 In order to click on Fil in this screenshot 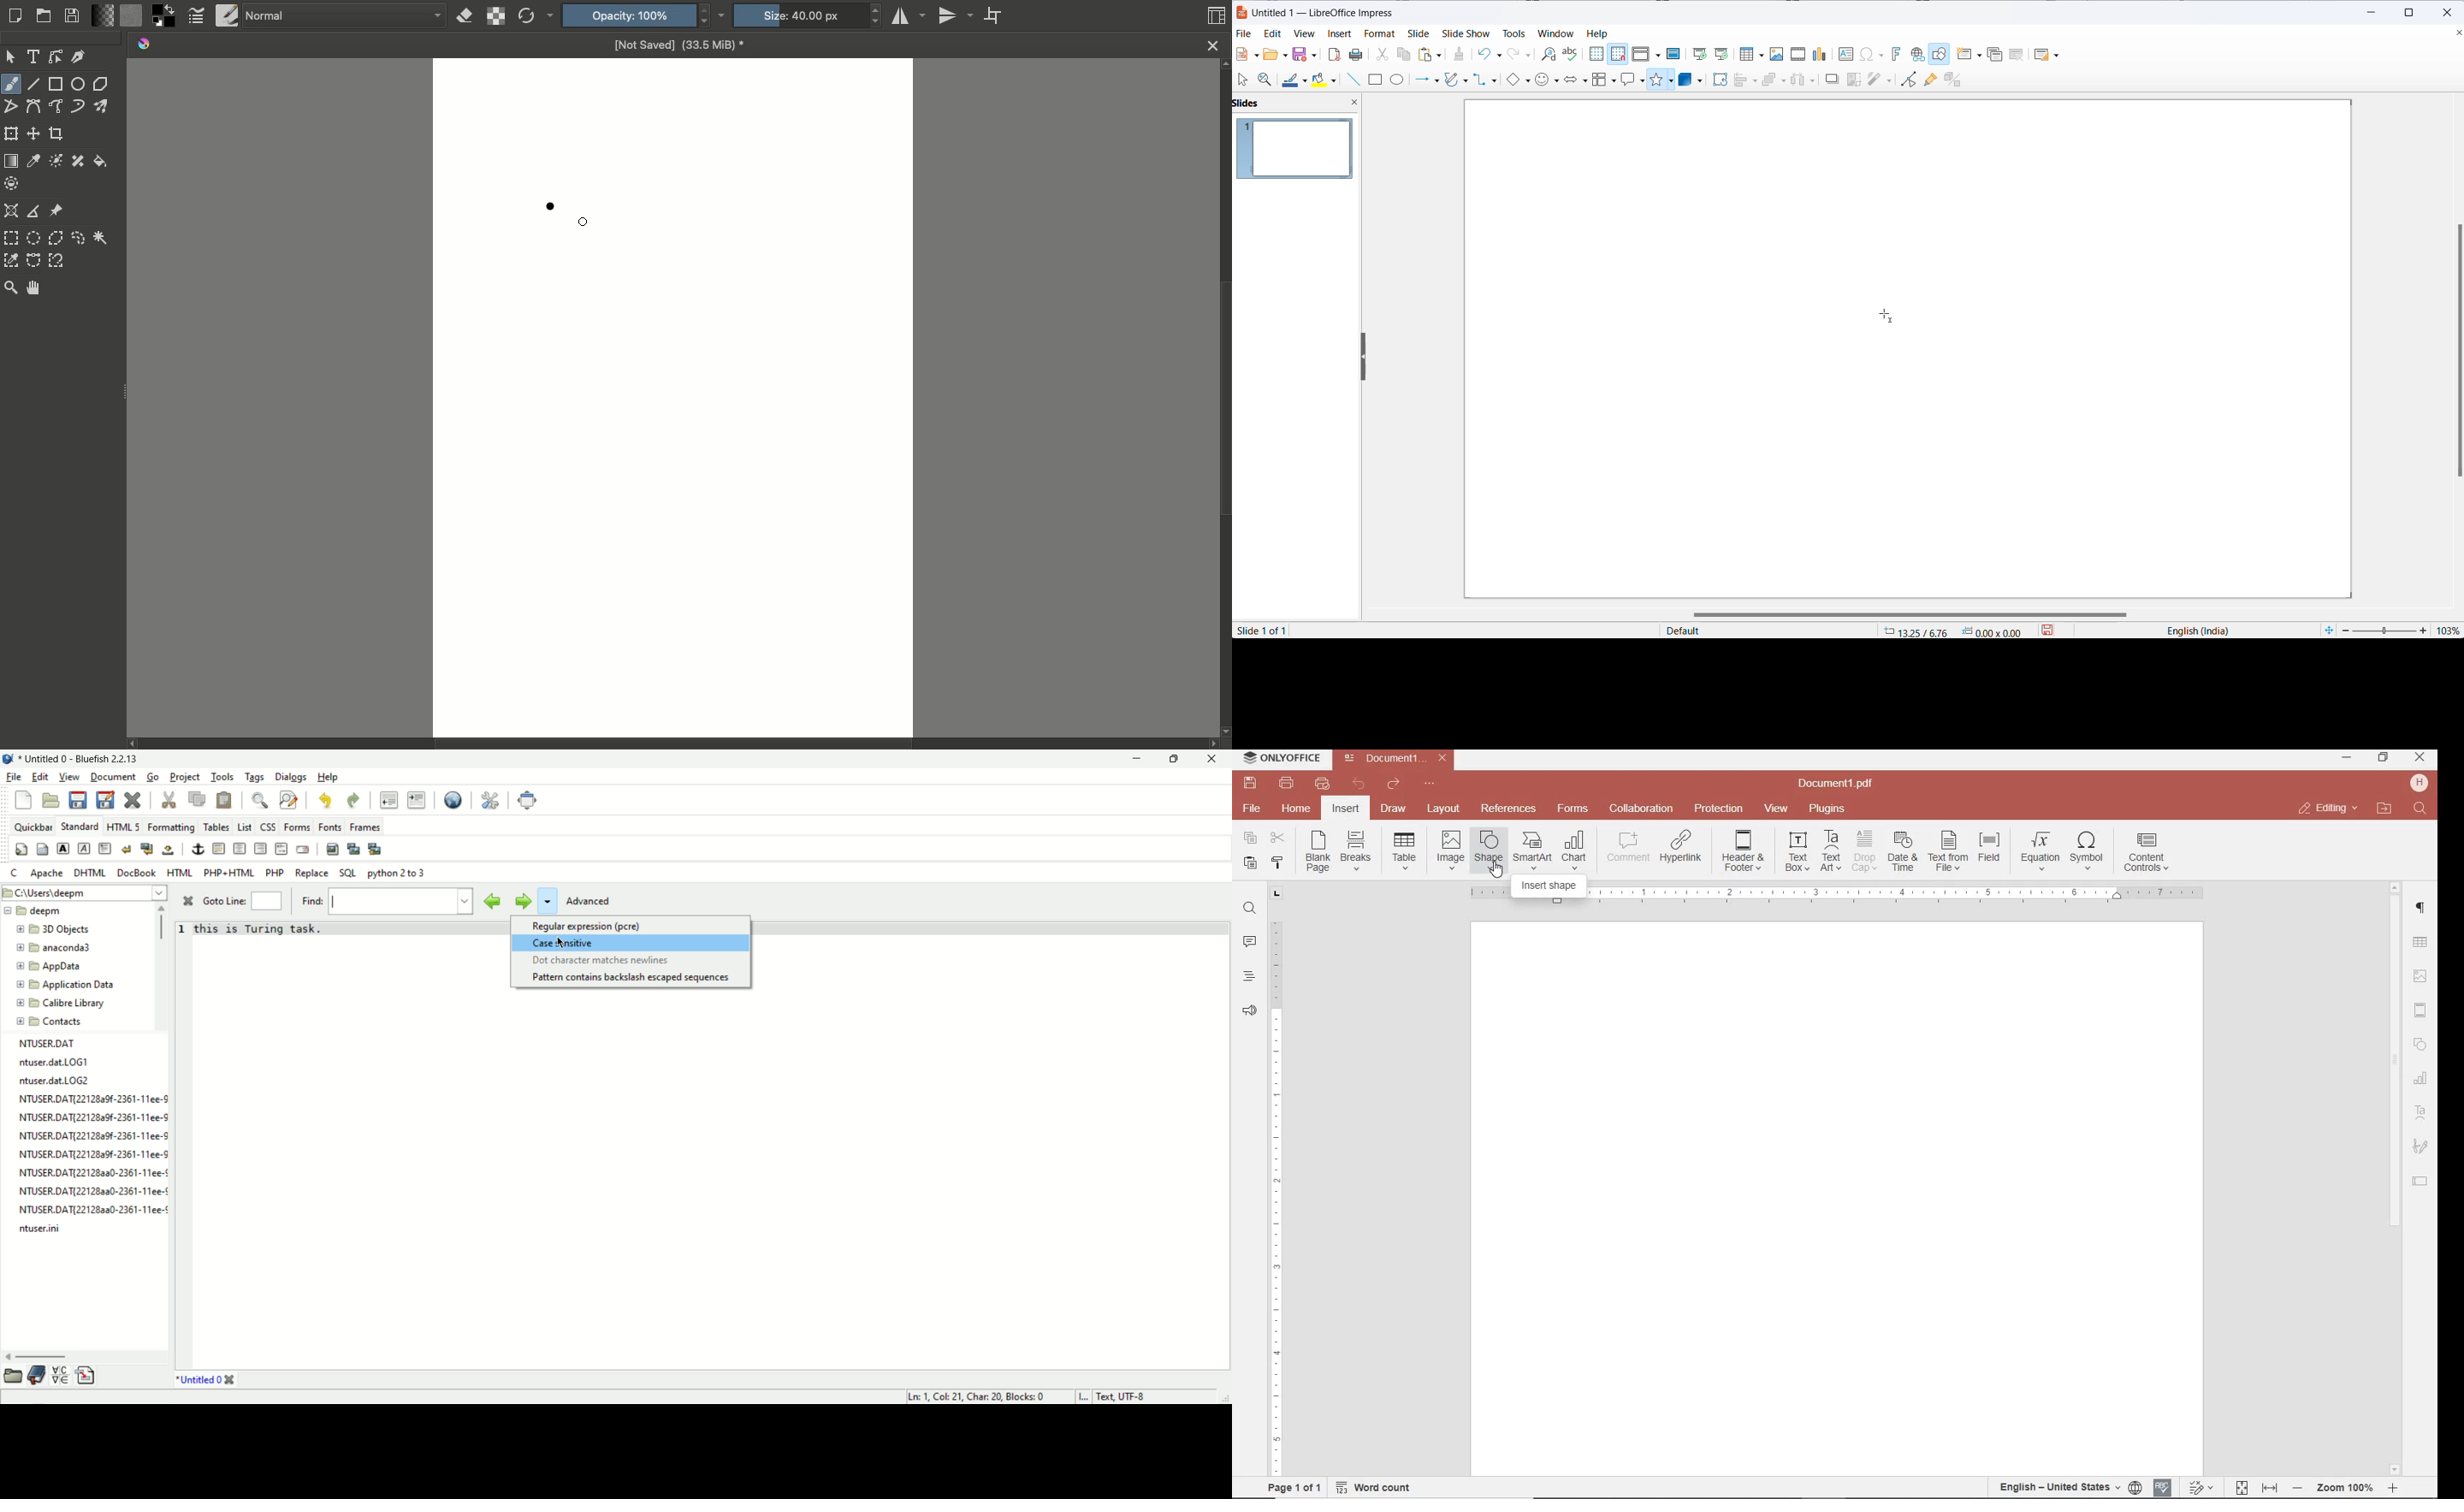, I will do `click(101, 163)`.